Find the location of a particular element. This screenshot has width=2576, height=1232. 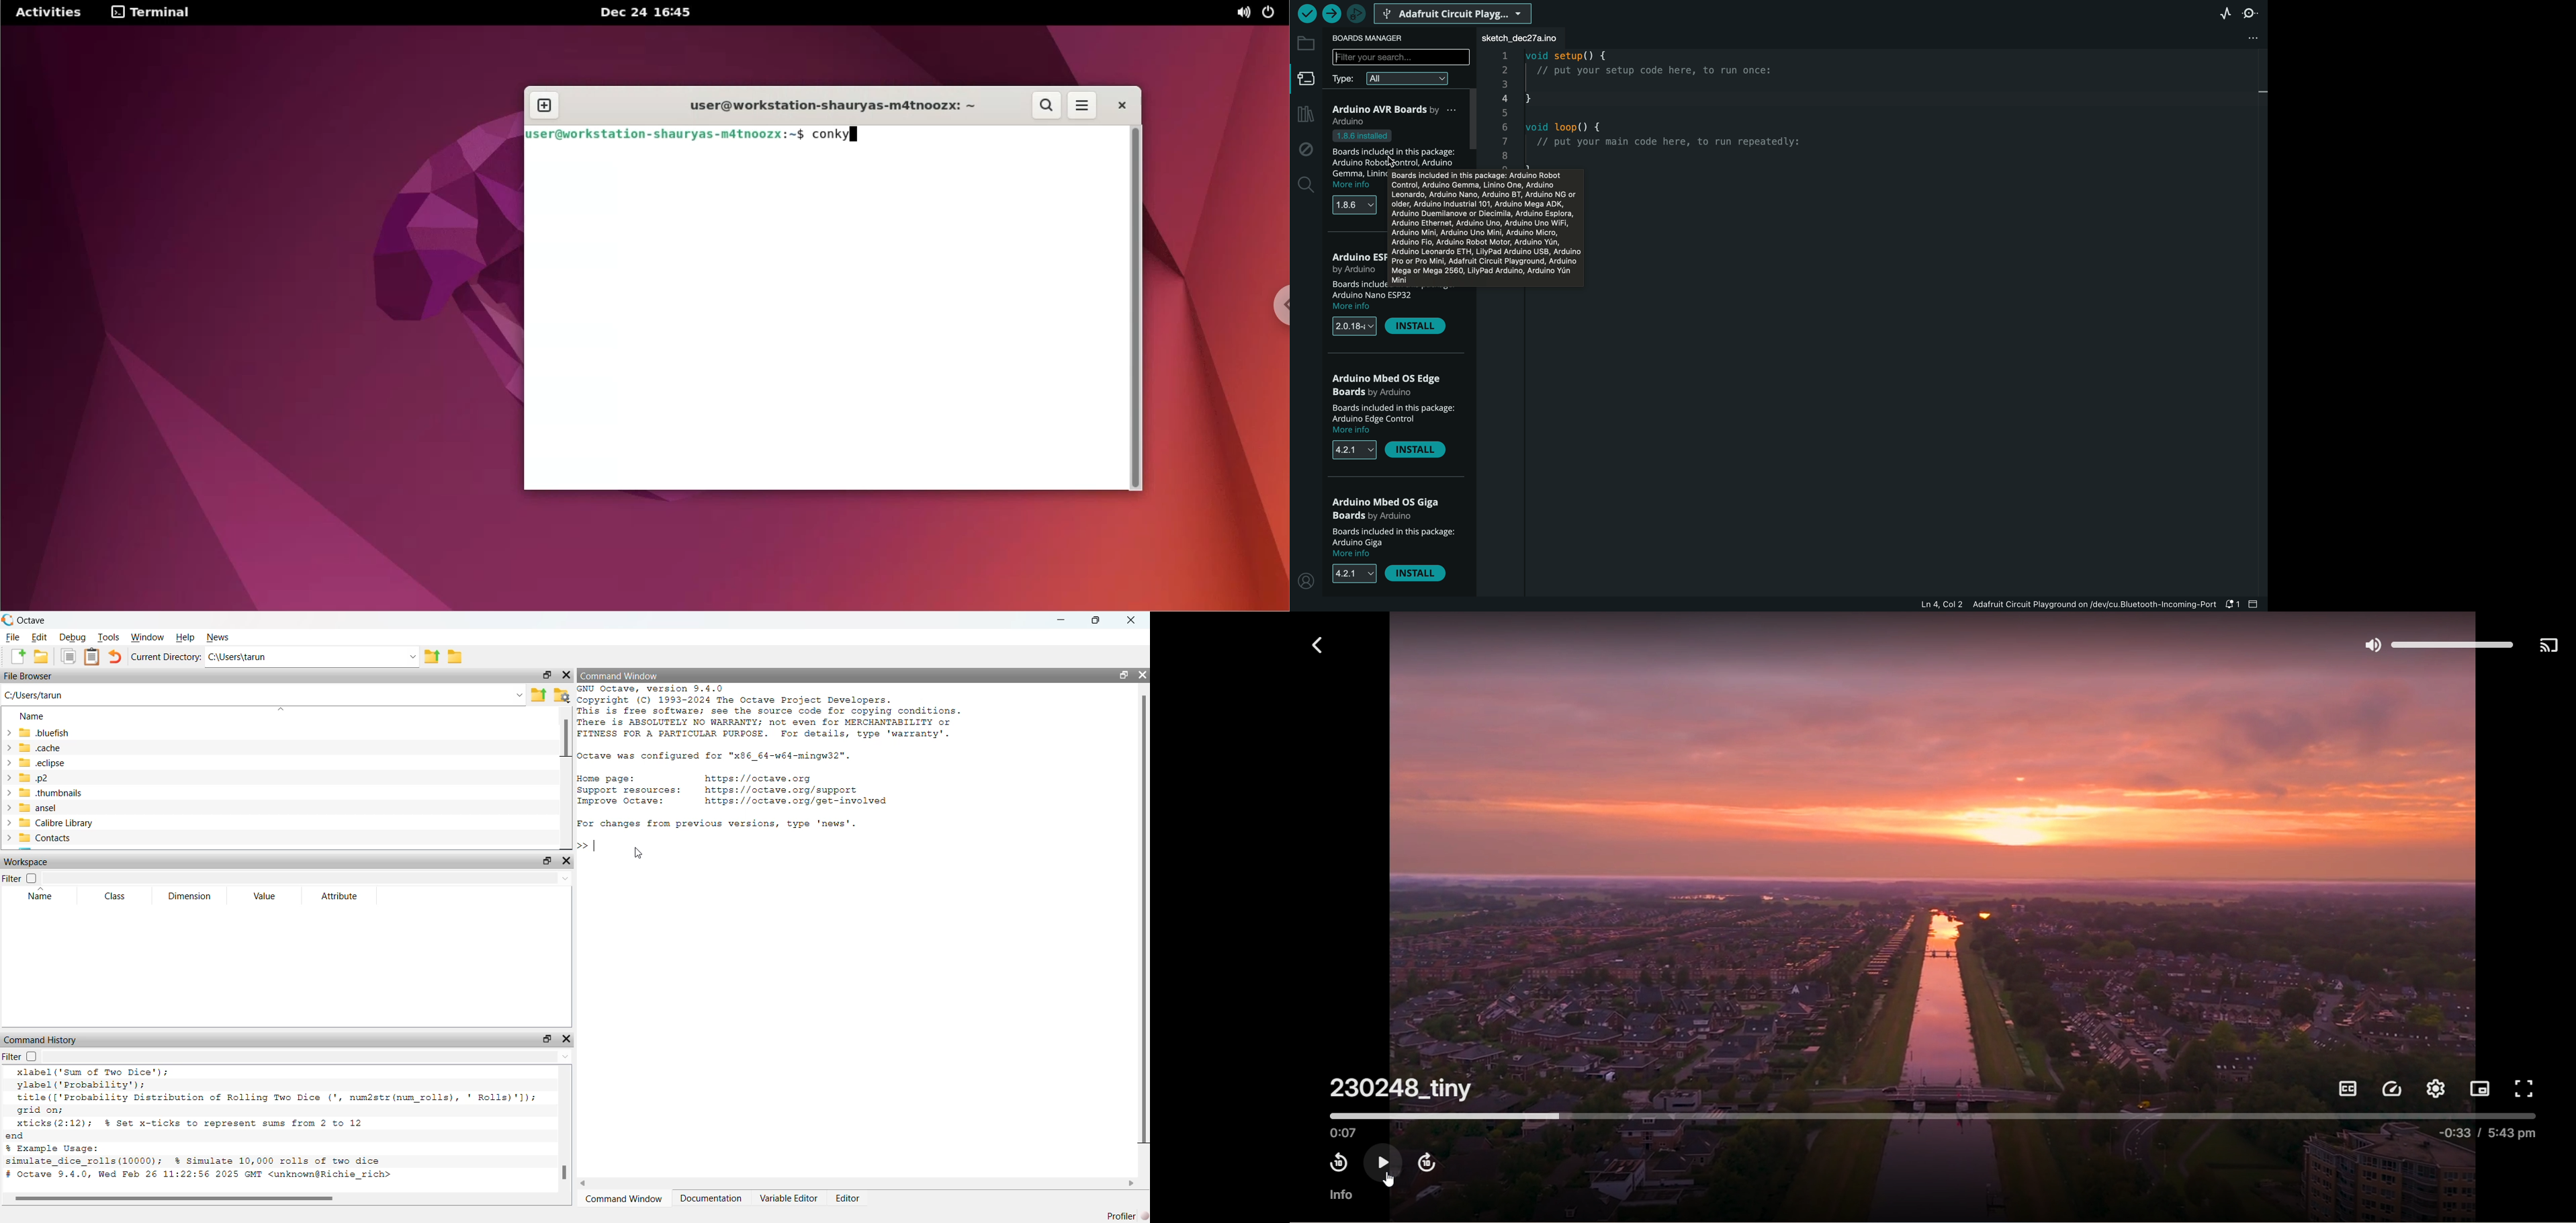

full screen is located at coordinates (2526, 1087).